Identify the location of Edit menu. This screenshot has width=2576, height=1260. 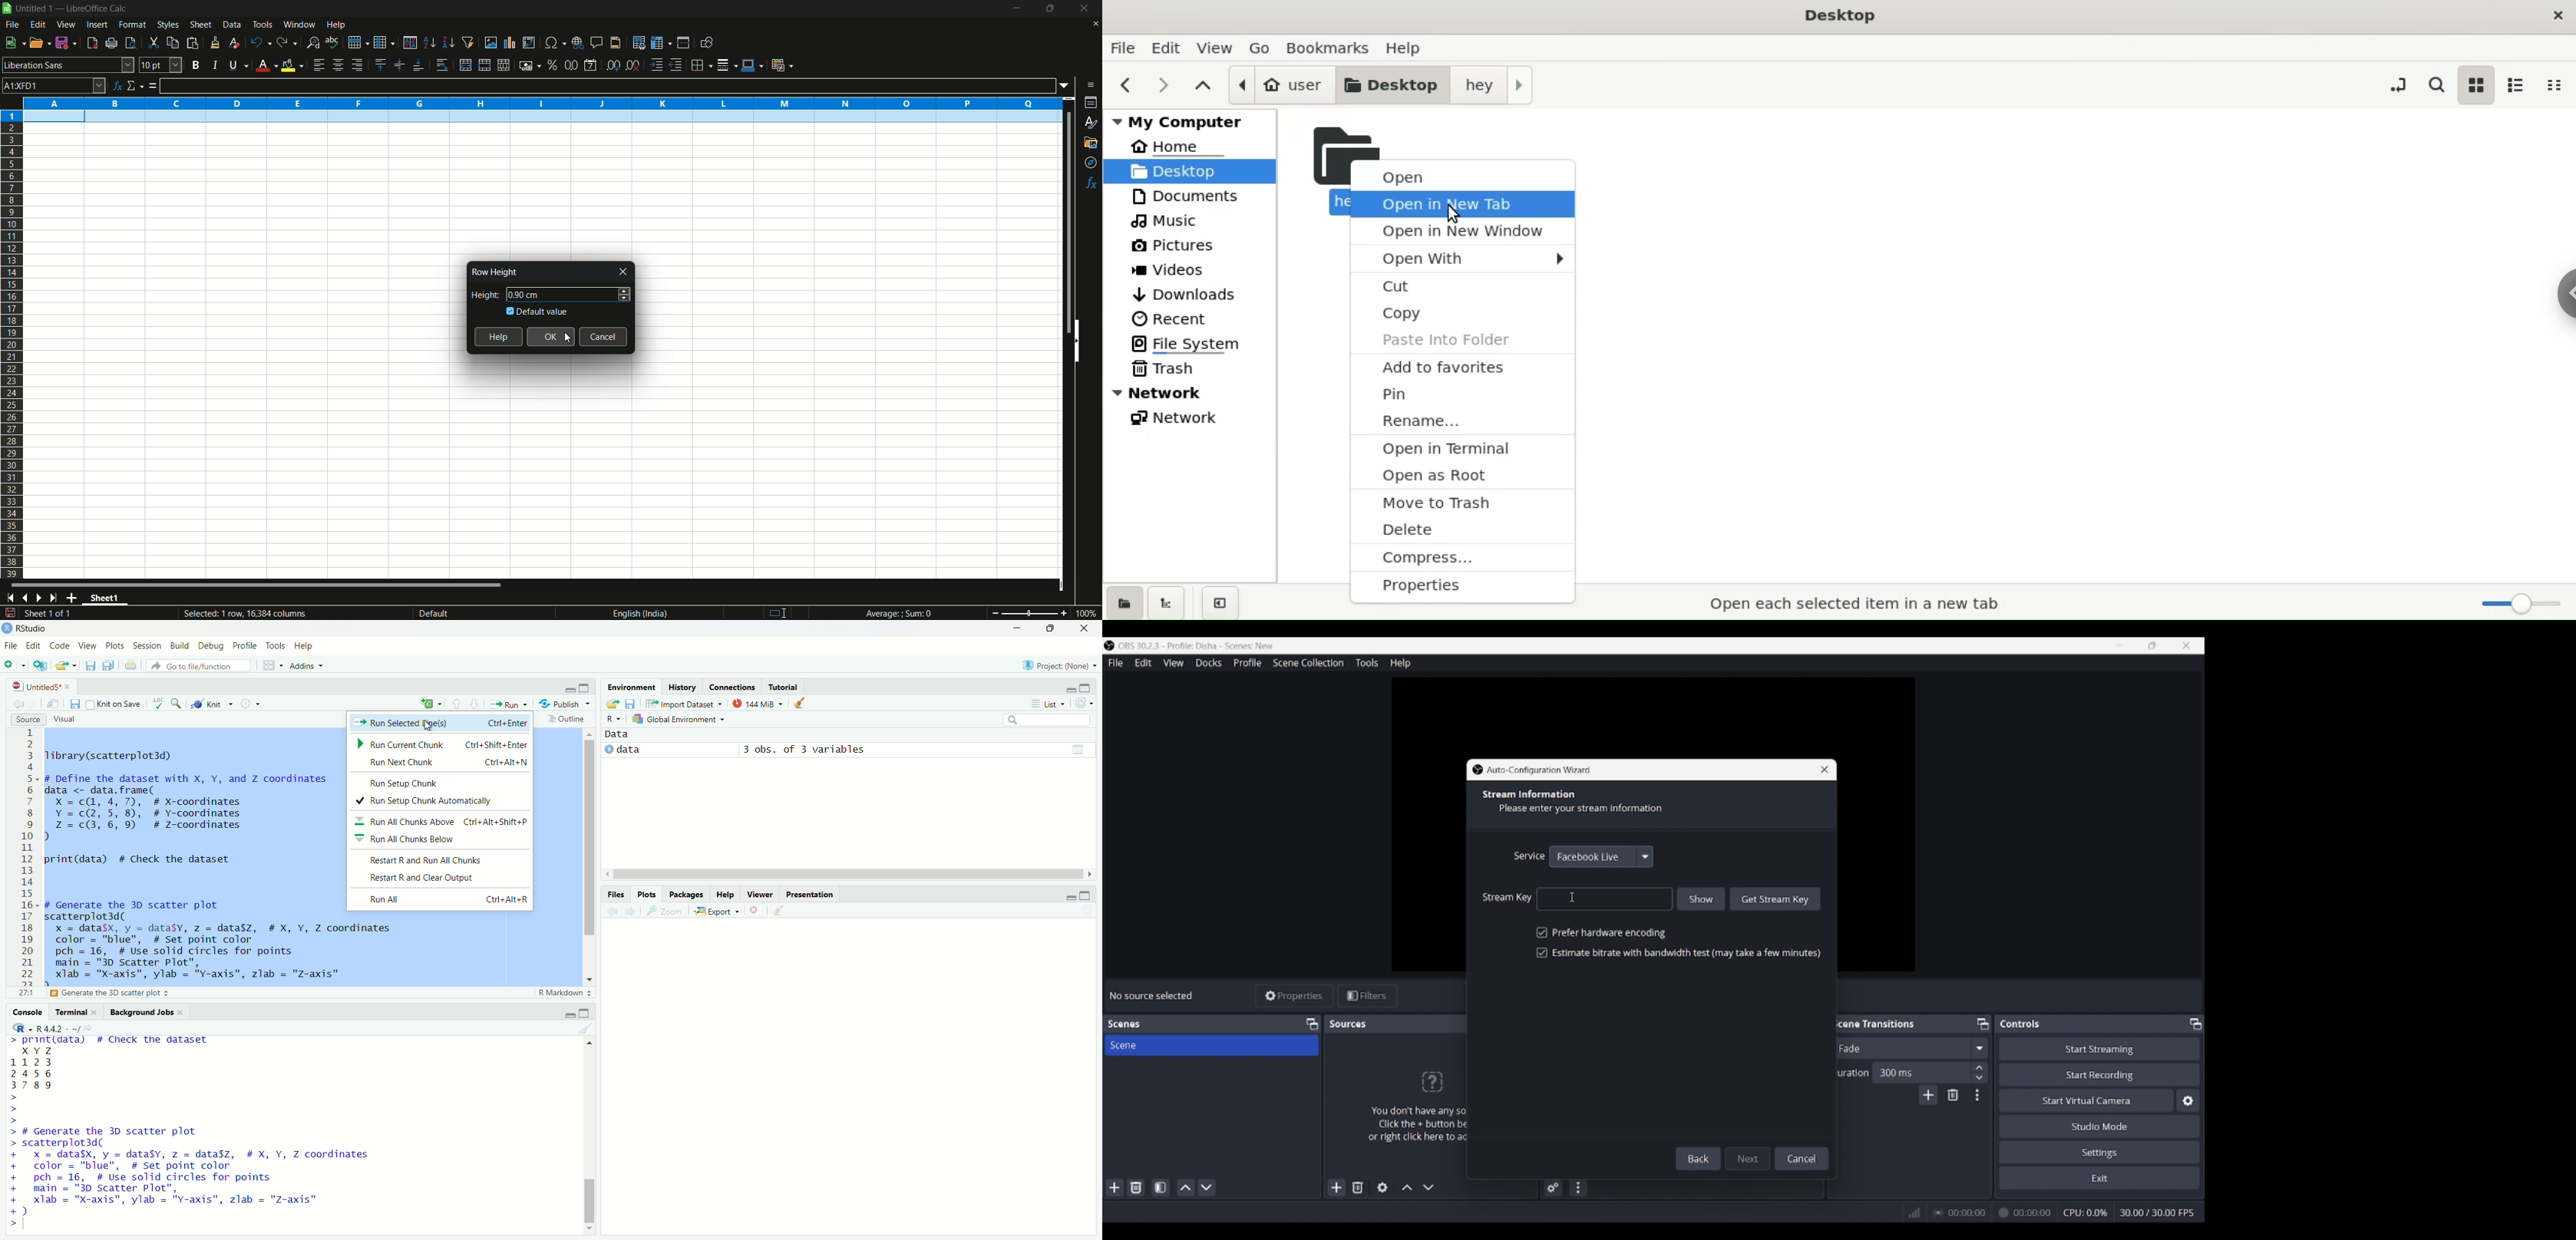
(1142, 663).